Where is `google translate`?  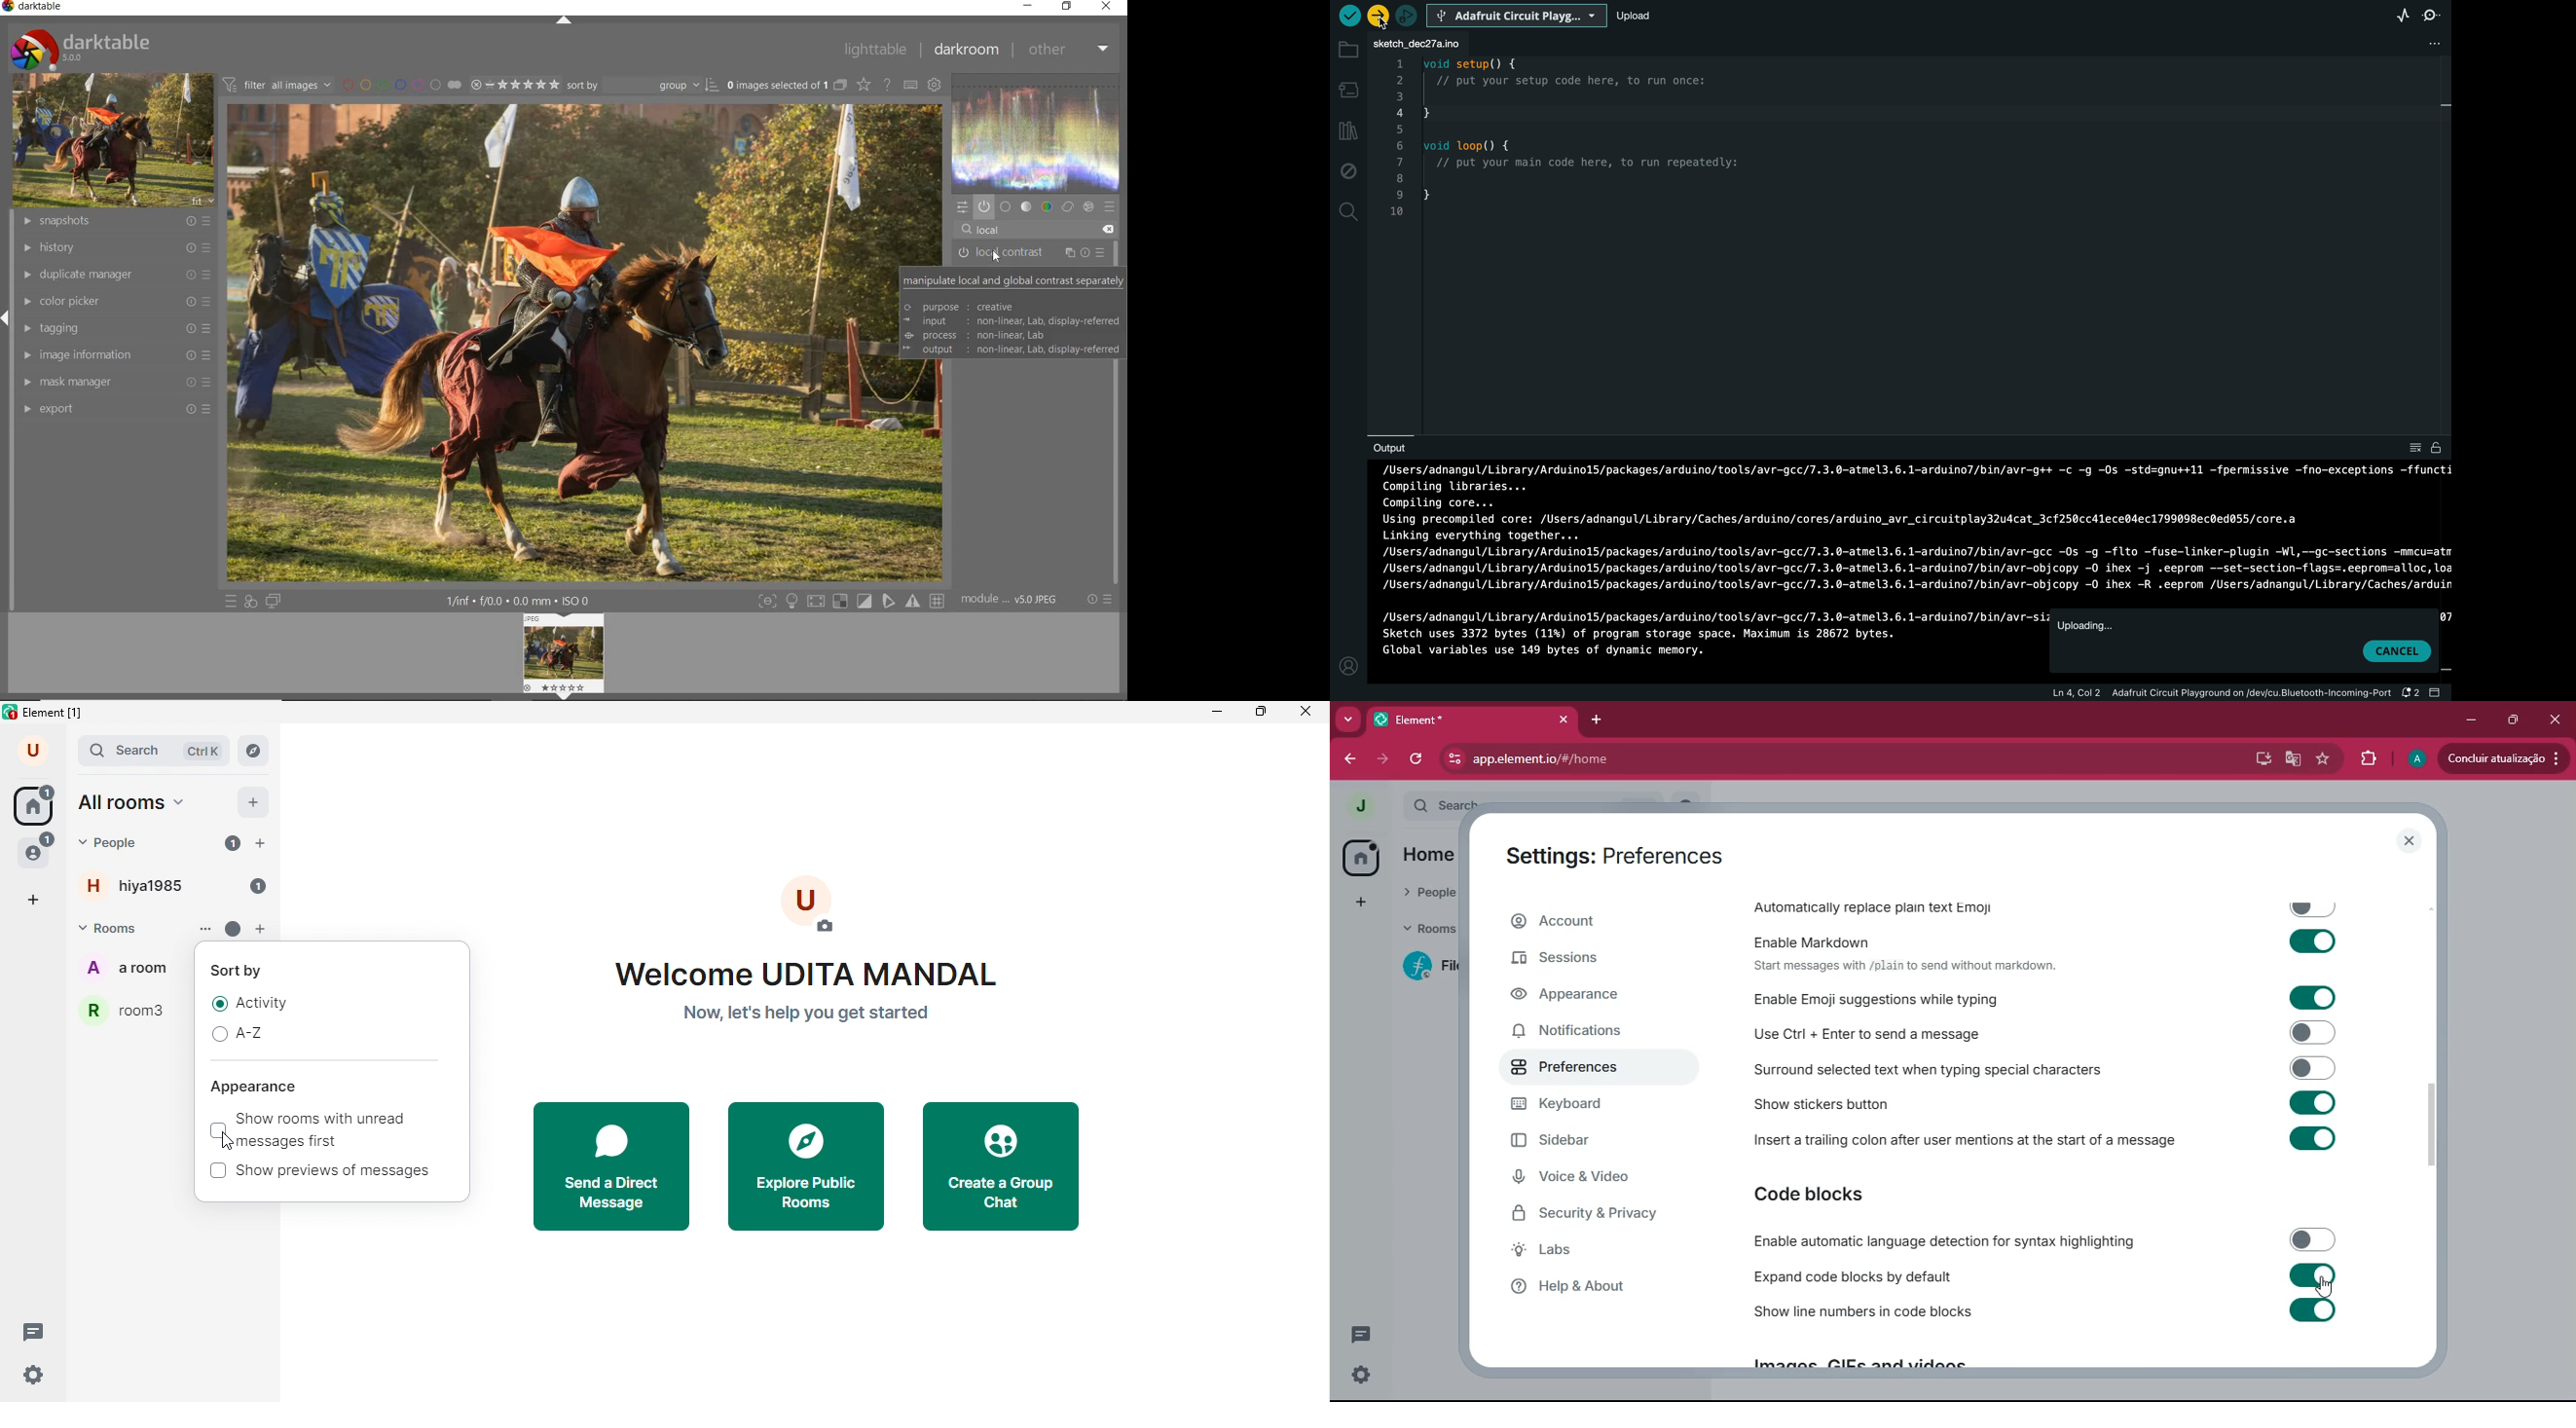
google translate is located at coordinates (2294, 759).